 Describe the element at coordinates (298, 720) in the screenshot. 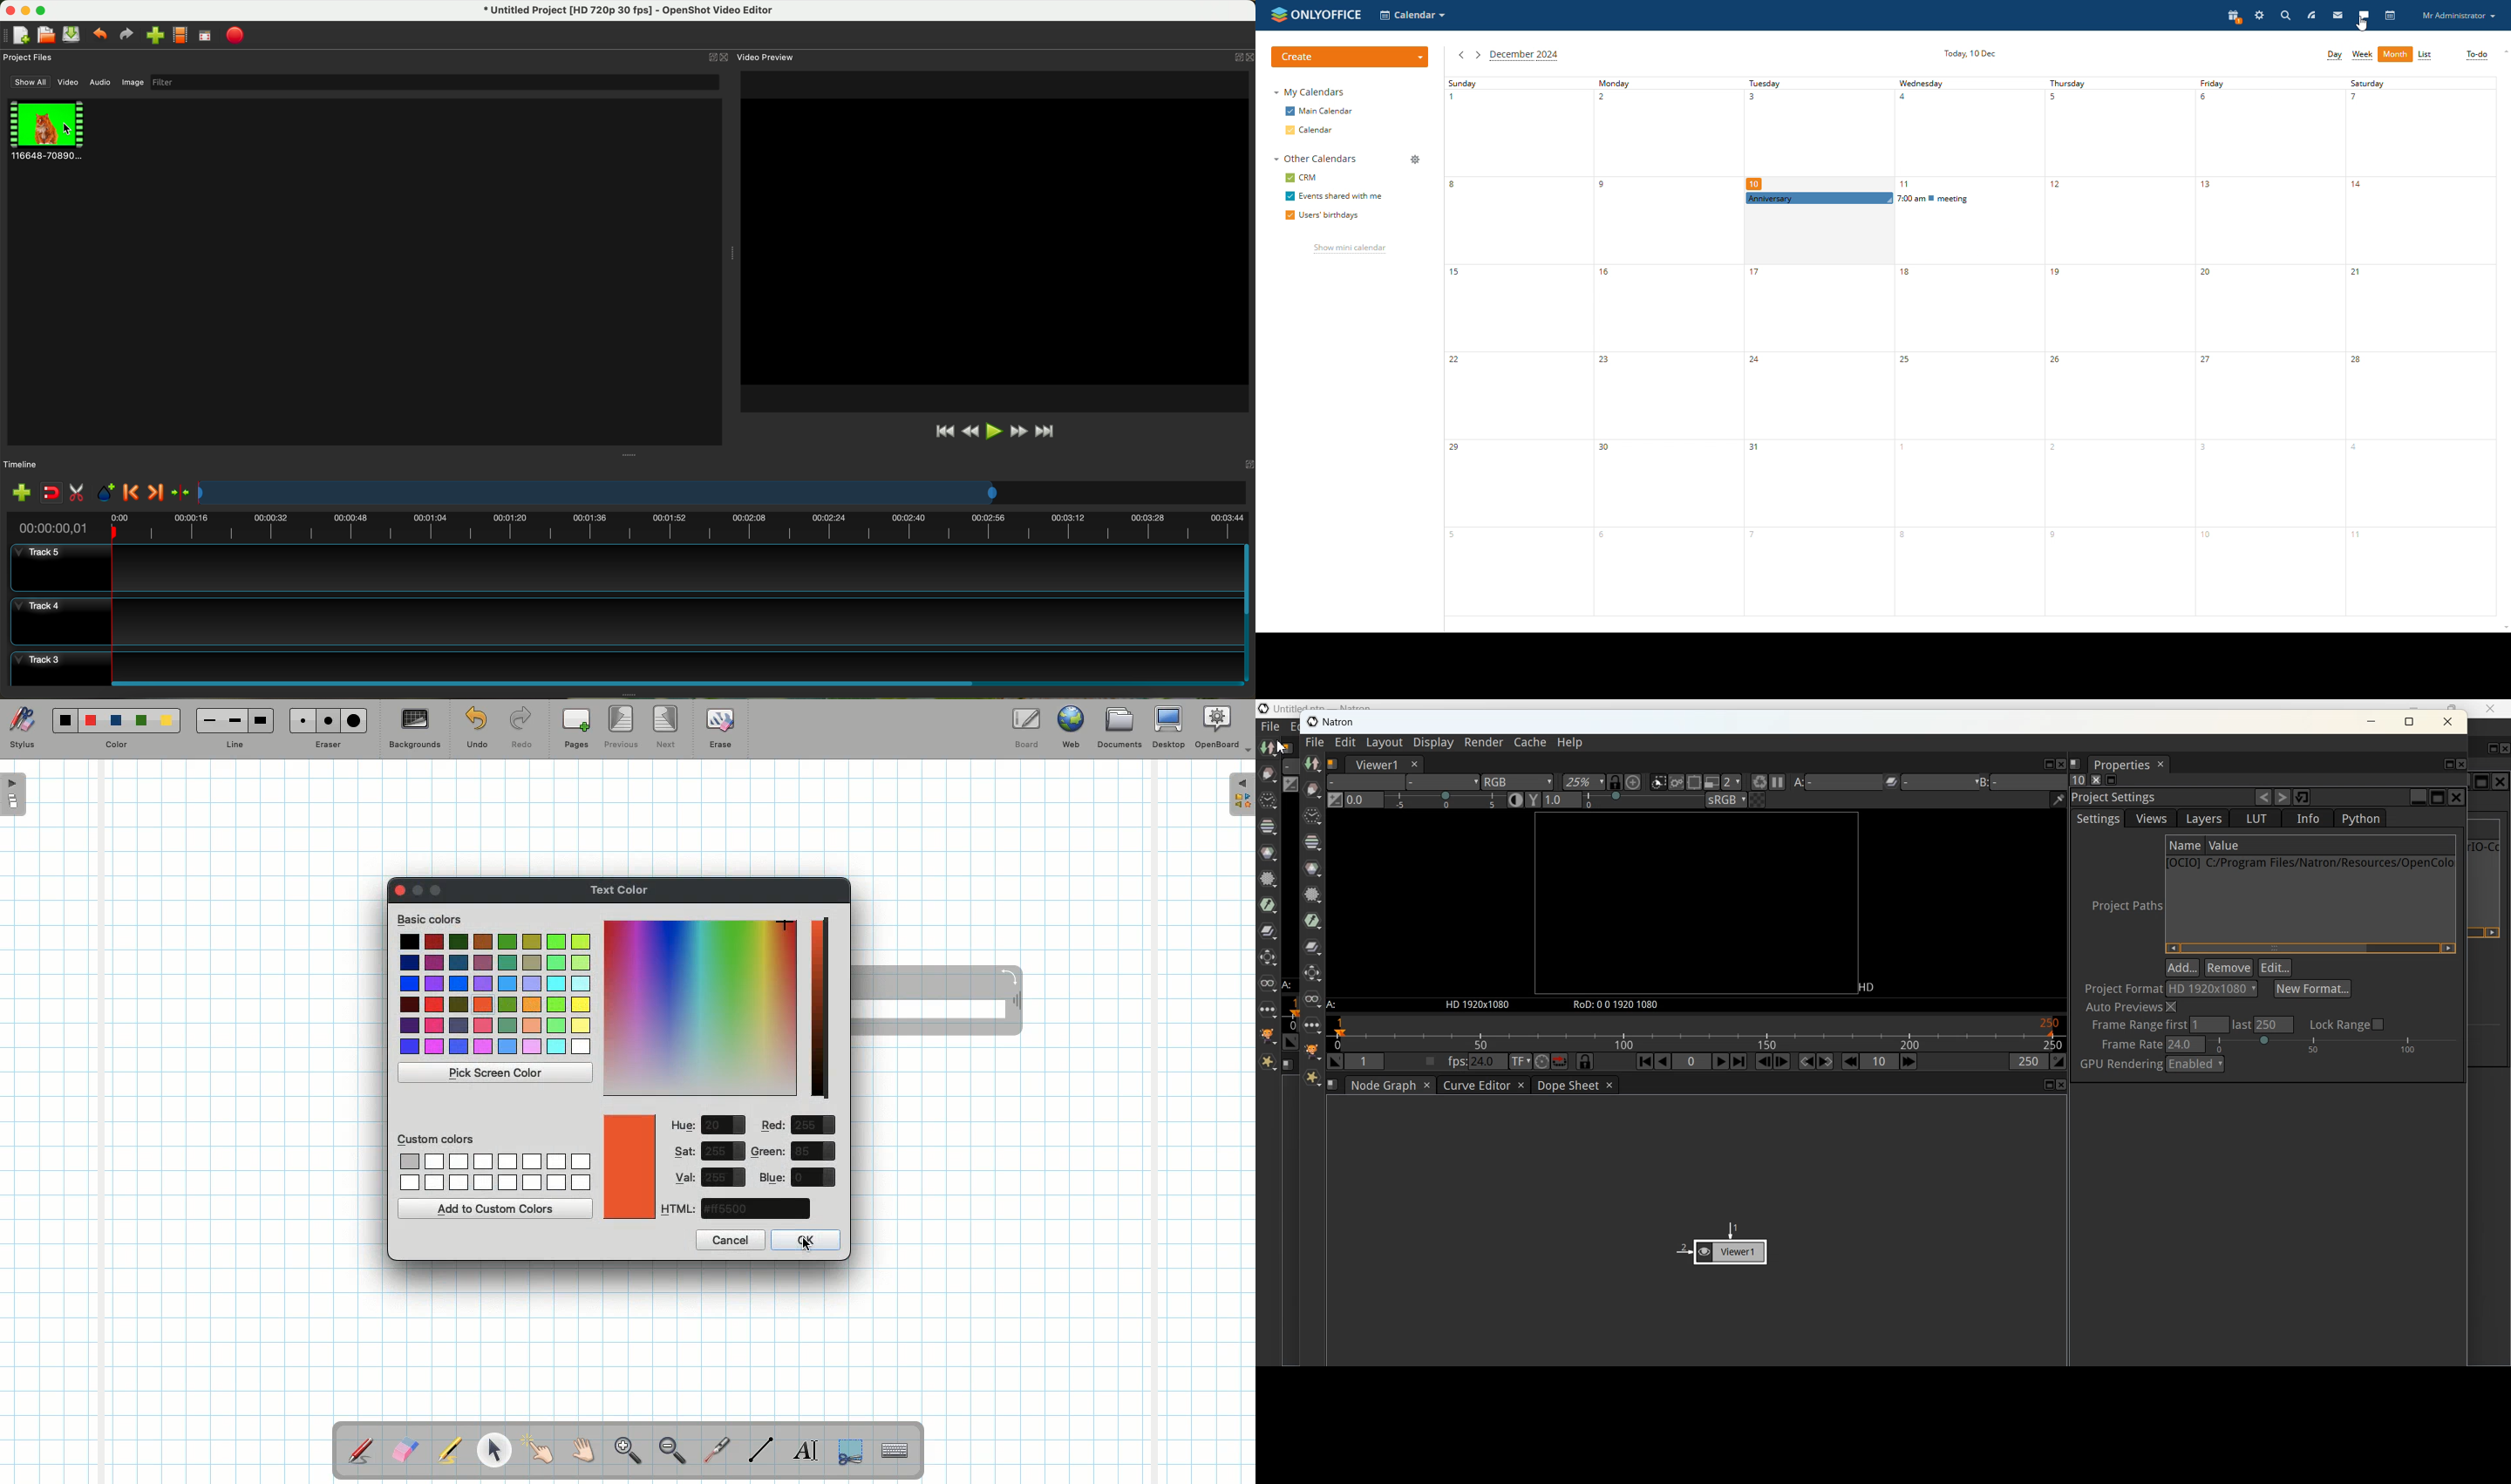

I see `Small eraser` at that location.